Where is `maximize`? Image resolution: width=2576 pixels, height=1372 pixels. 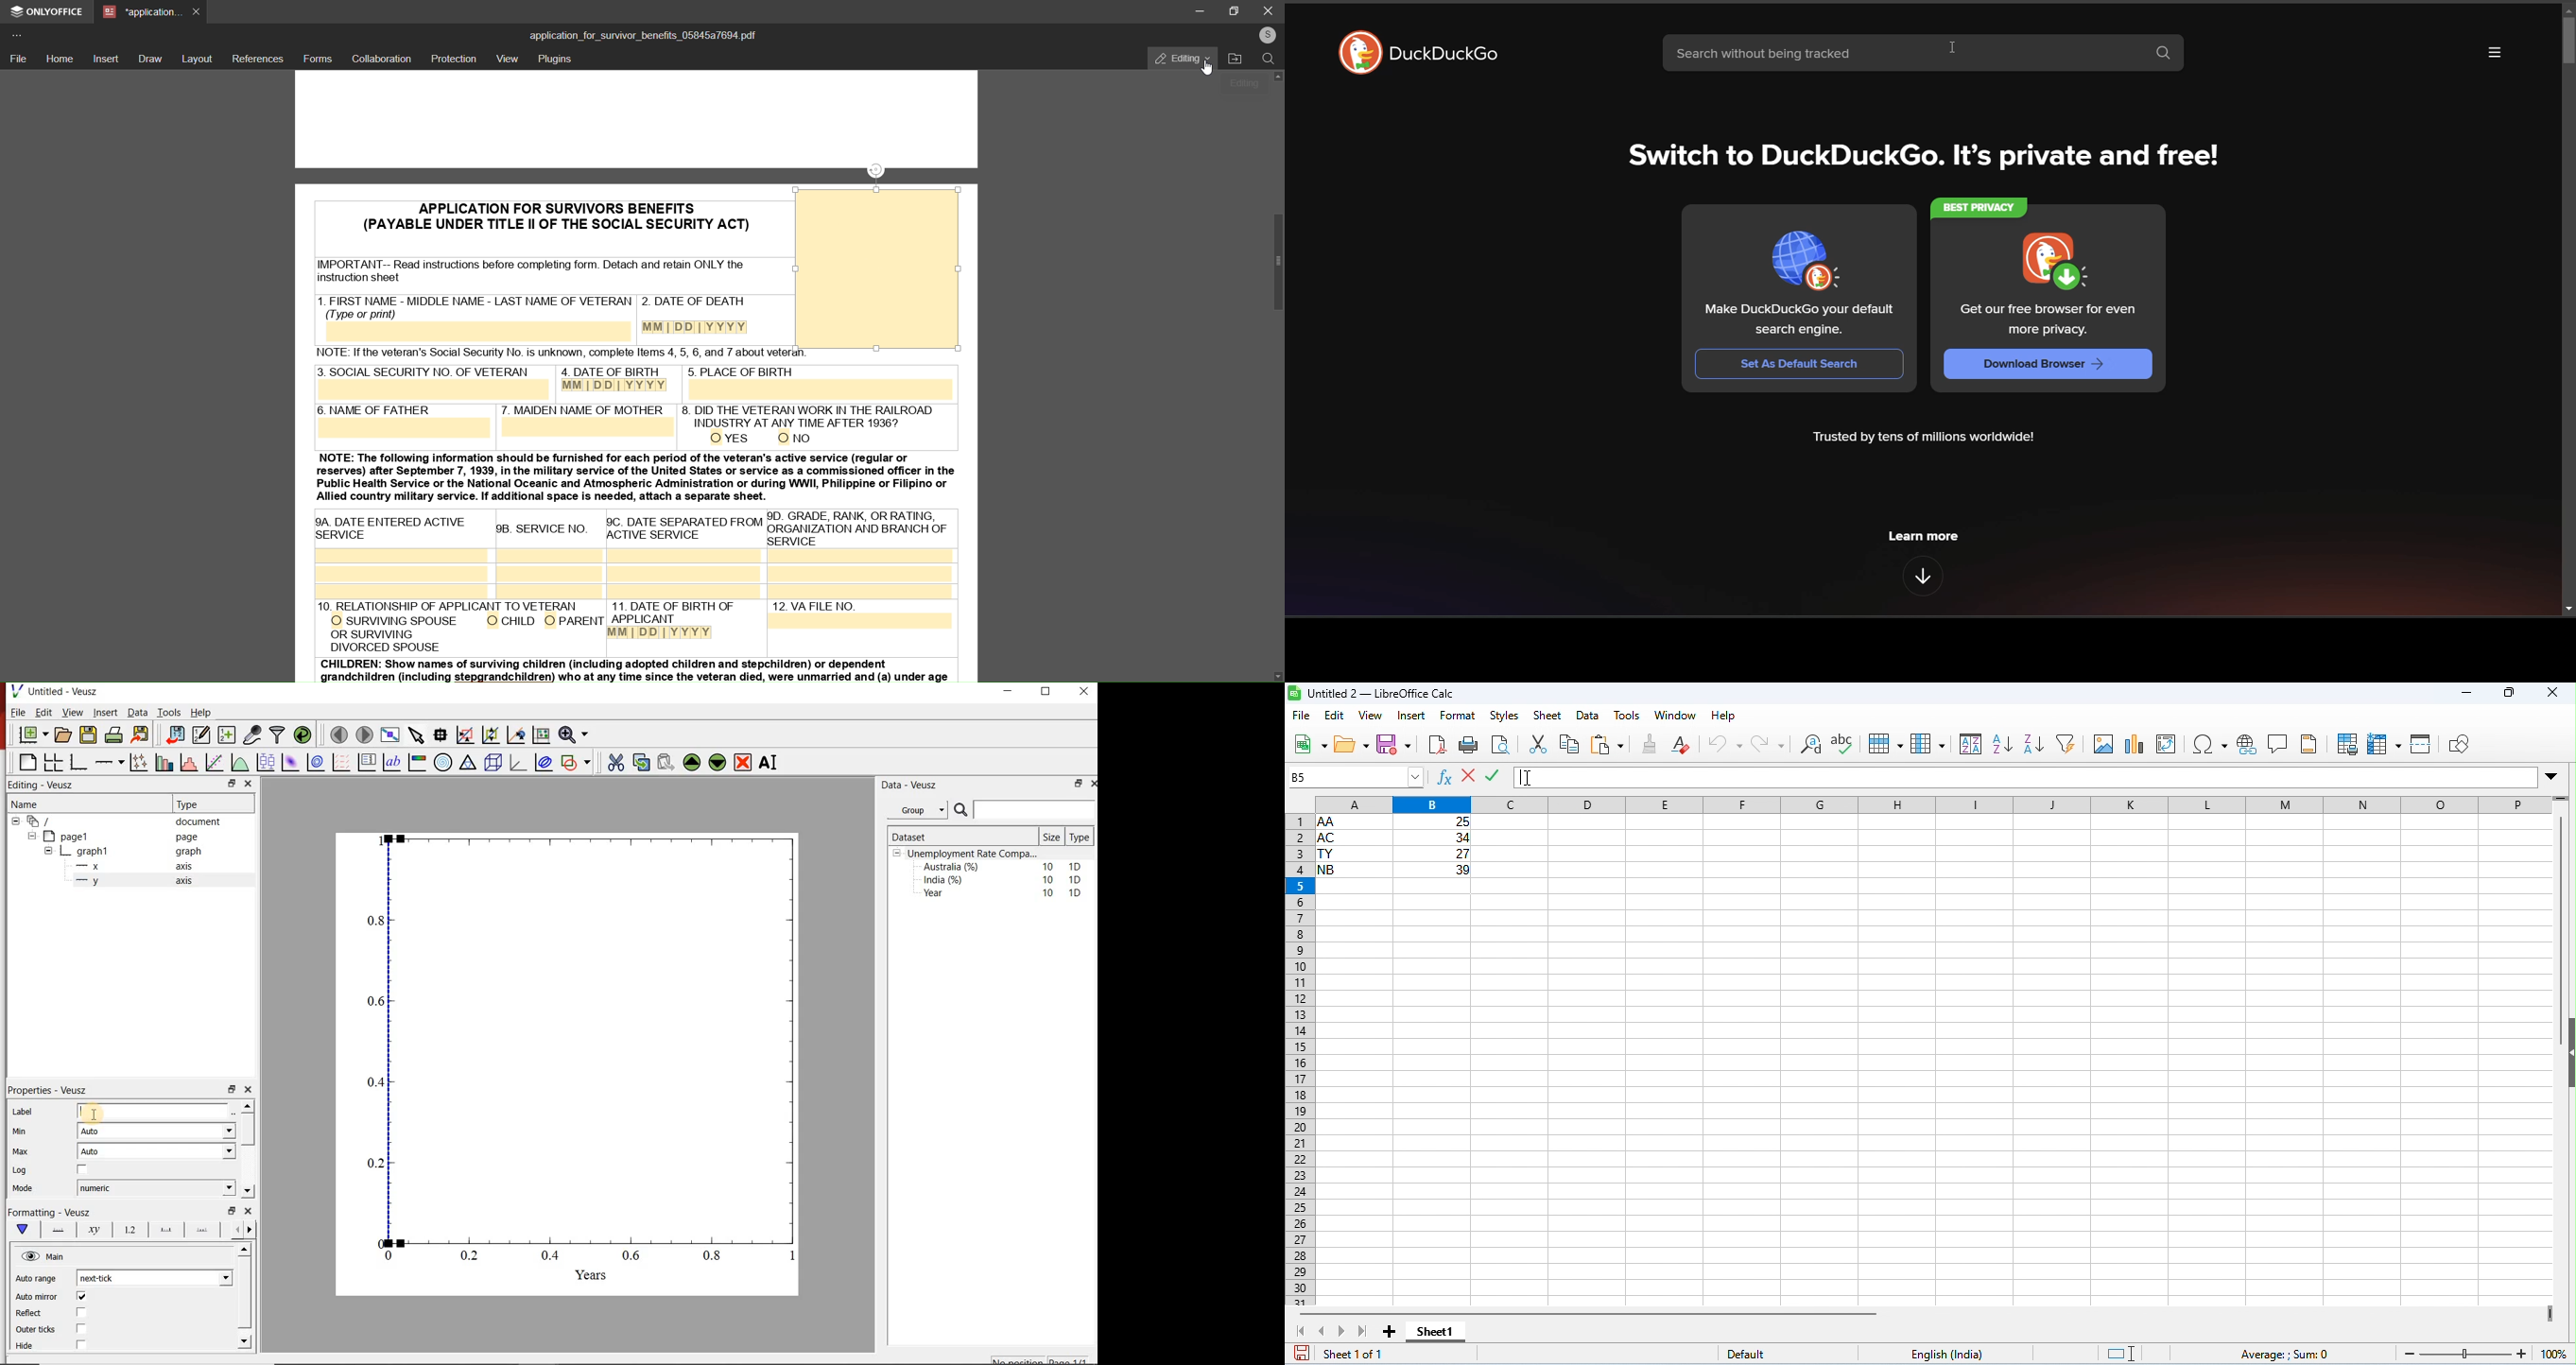
maximize is located at coordinates (2510, 694).